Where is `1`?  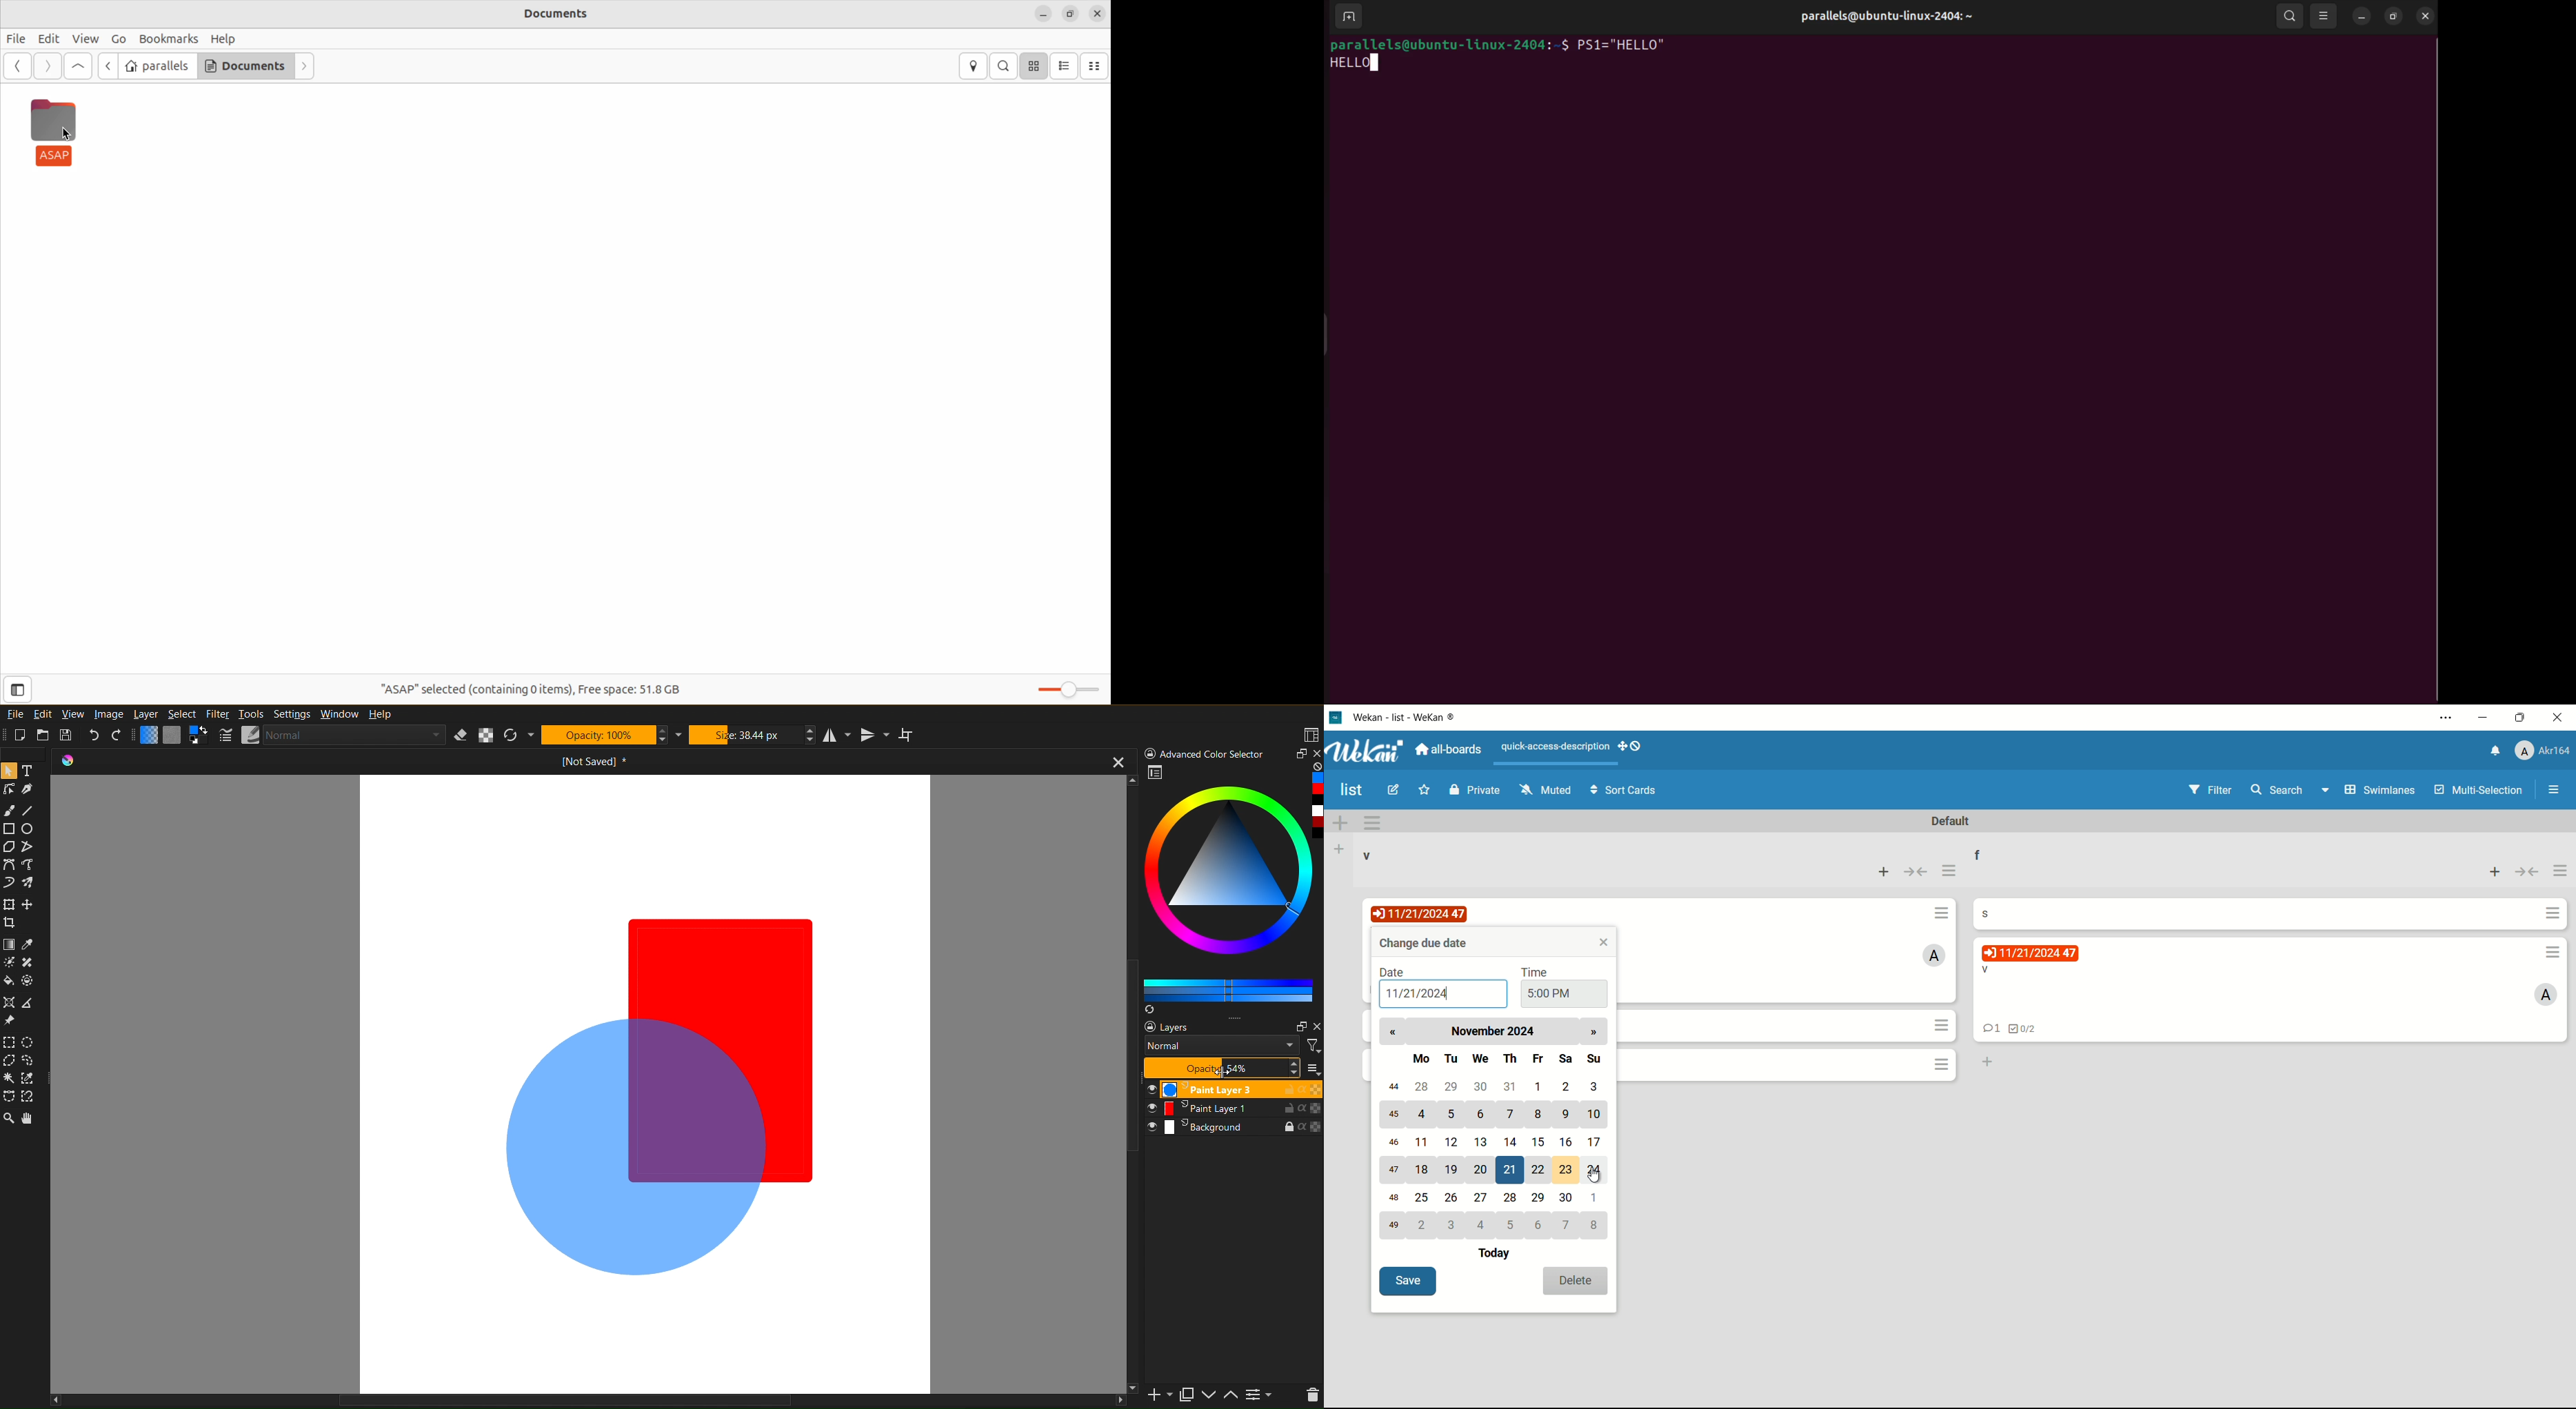 1 is located at coordinates (1539, 1086).